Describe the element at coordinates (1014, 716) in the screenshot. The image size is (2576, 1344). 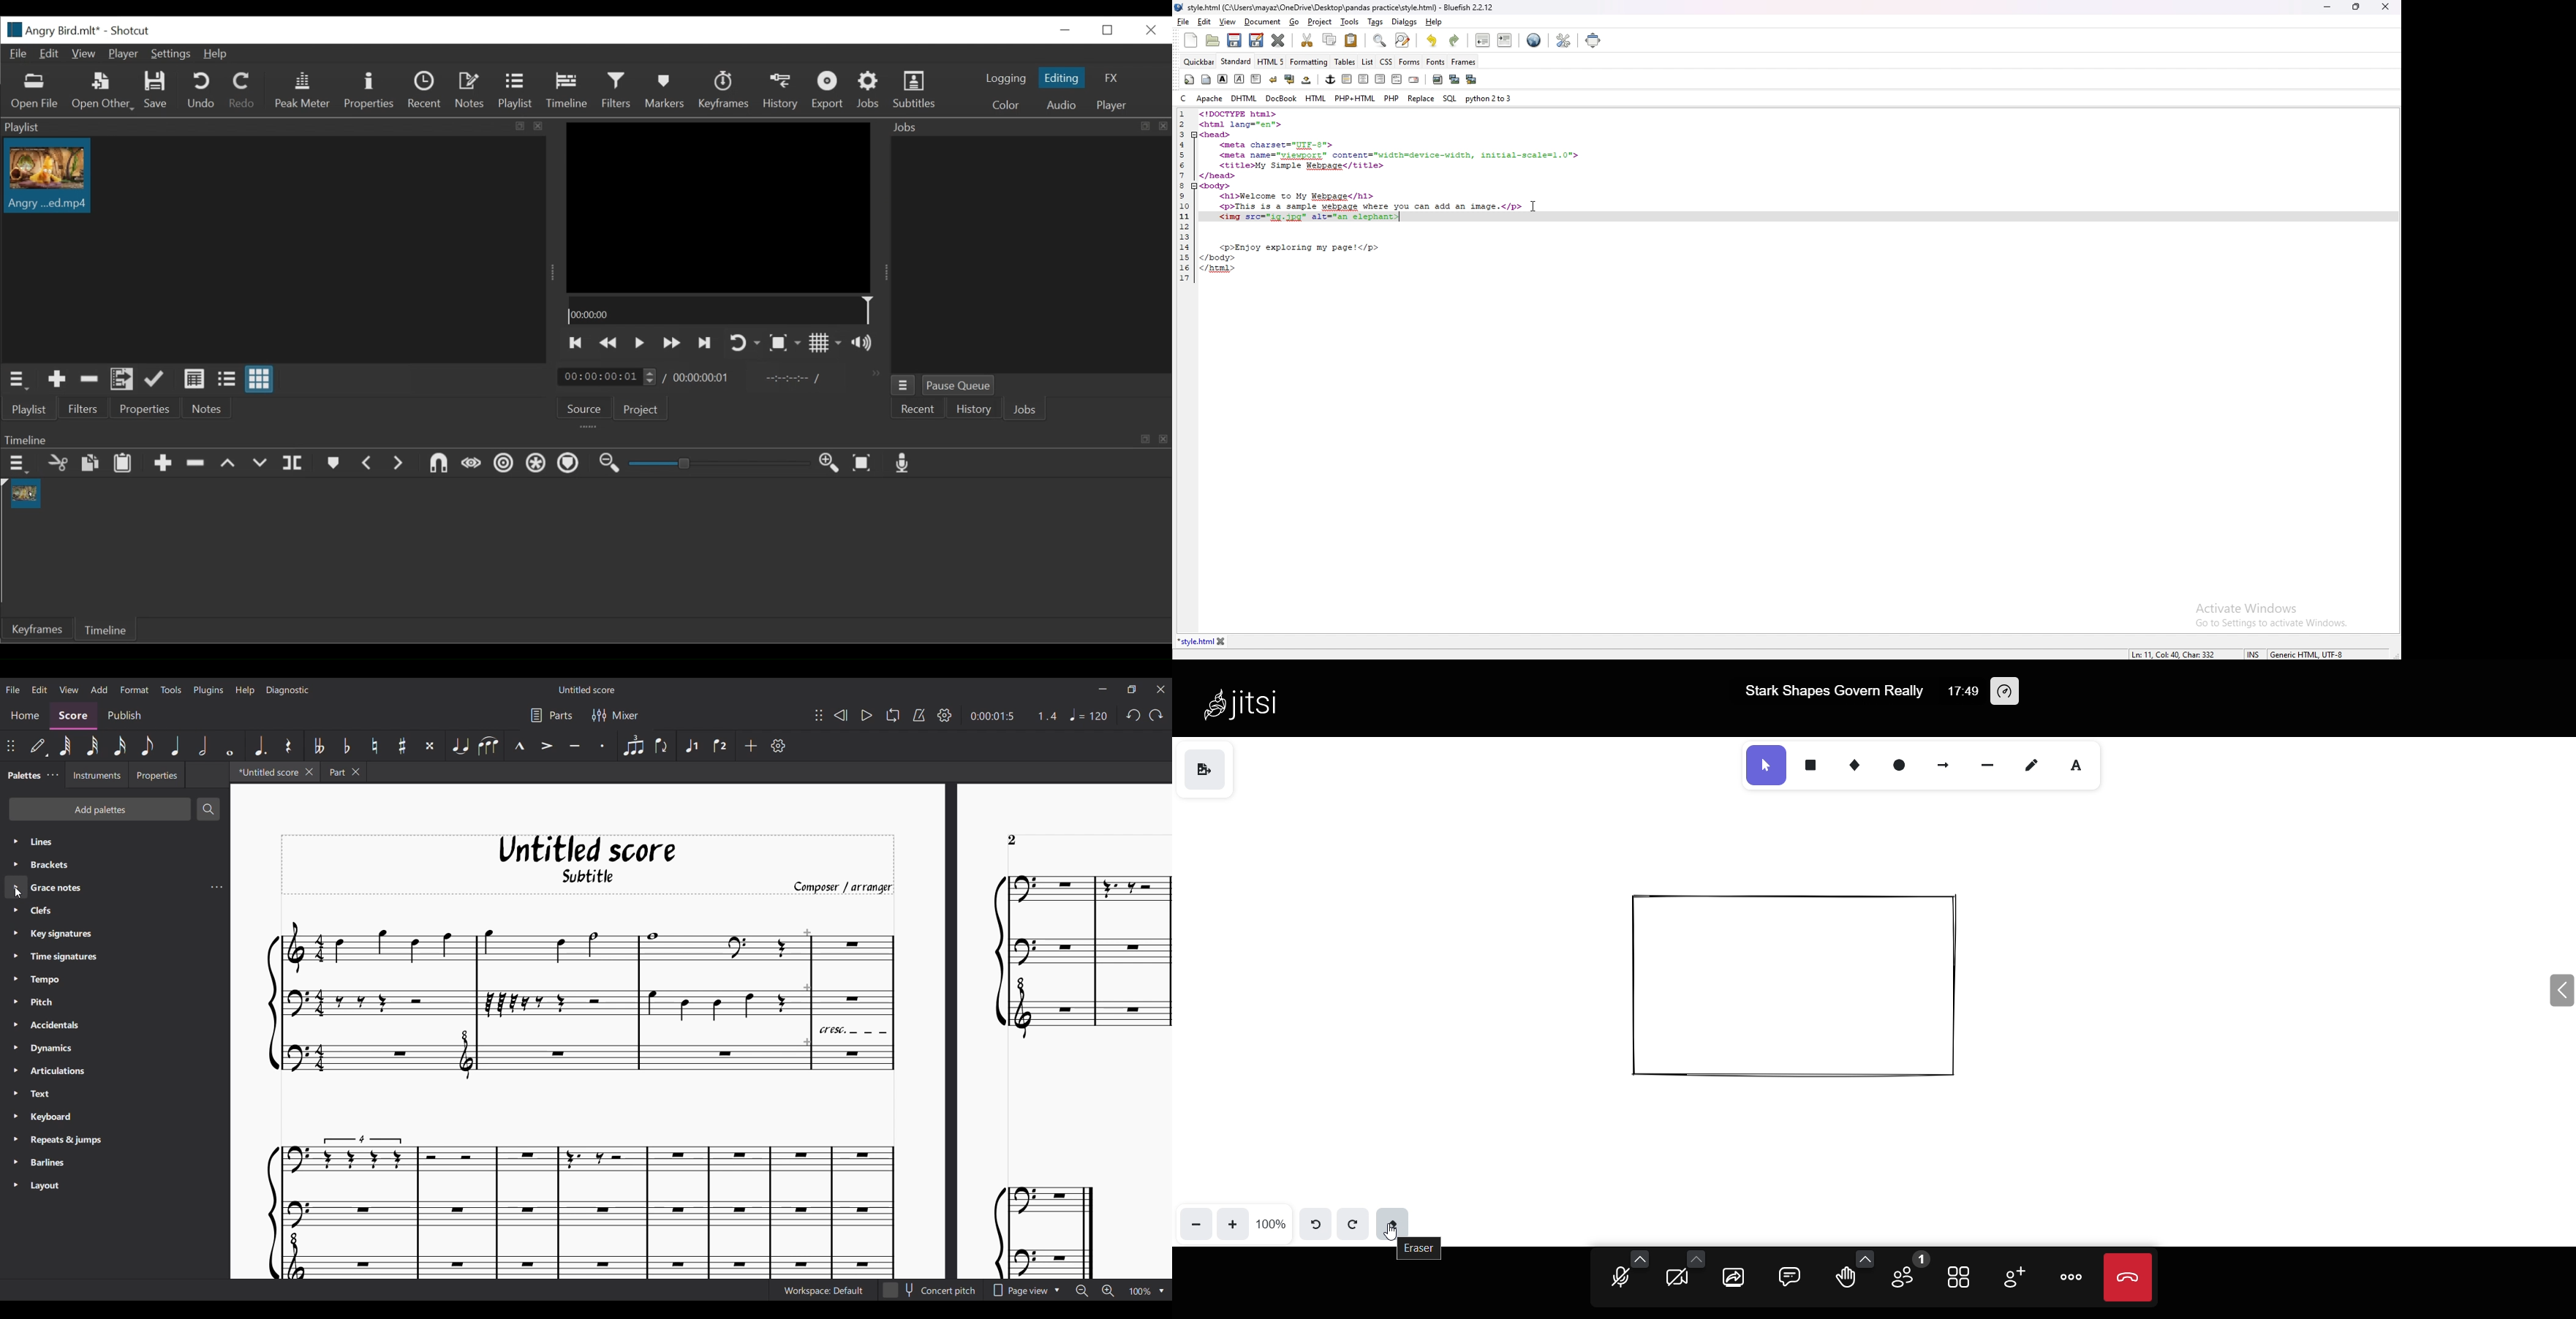
I see `Current duration and ratio` at that location.